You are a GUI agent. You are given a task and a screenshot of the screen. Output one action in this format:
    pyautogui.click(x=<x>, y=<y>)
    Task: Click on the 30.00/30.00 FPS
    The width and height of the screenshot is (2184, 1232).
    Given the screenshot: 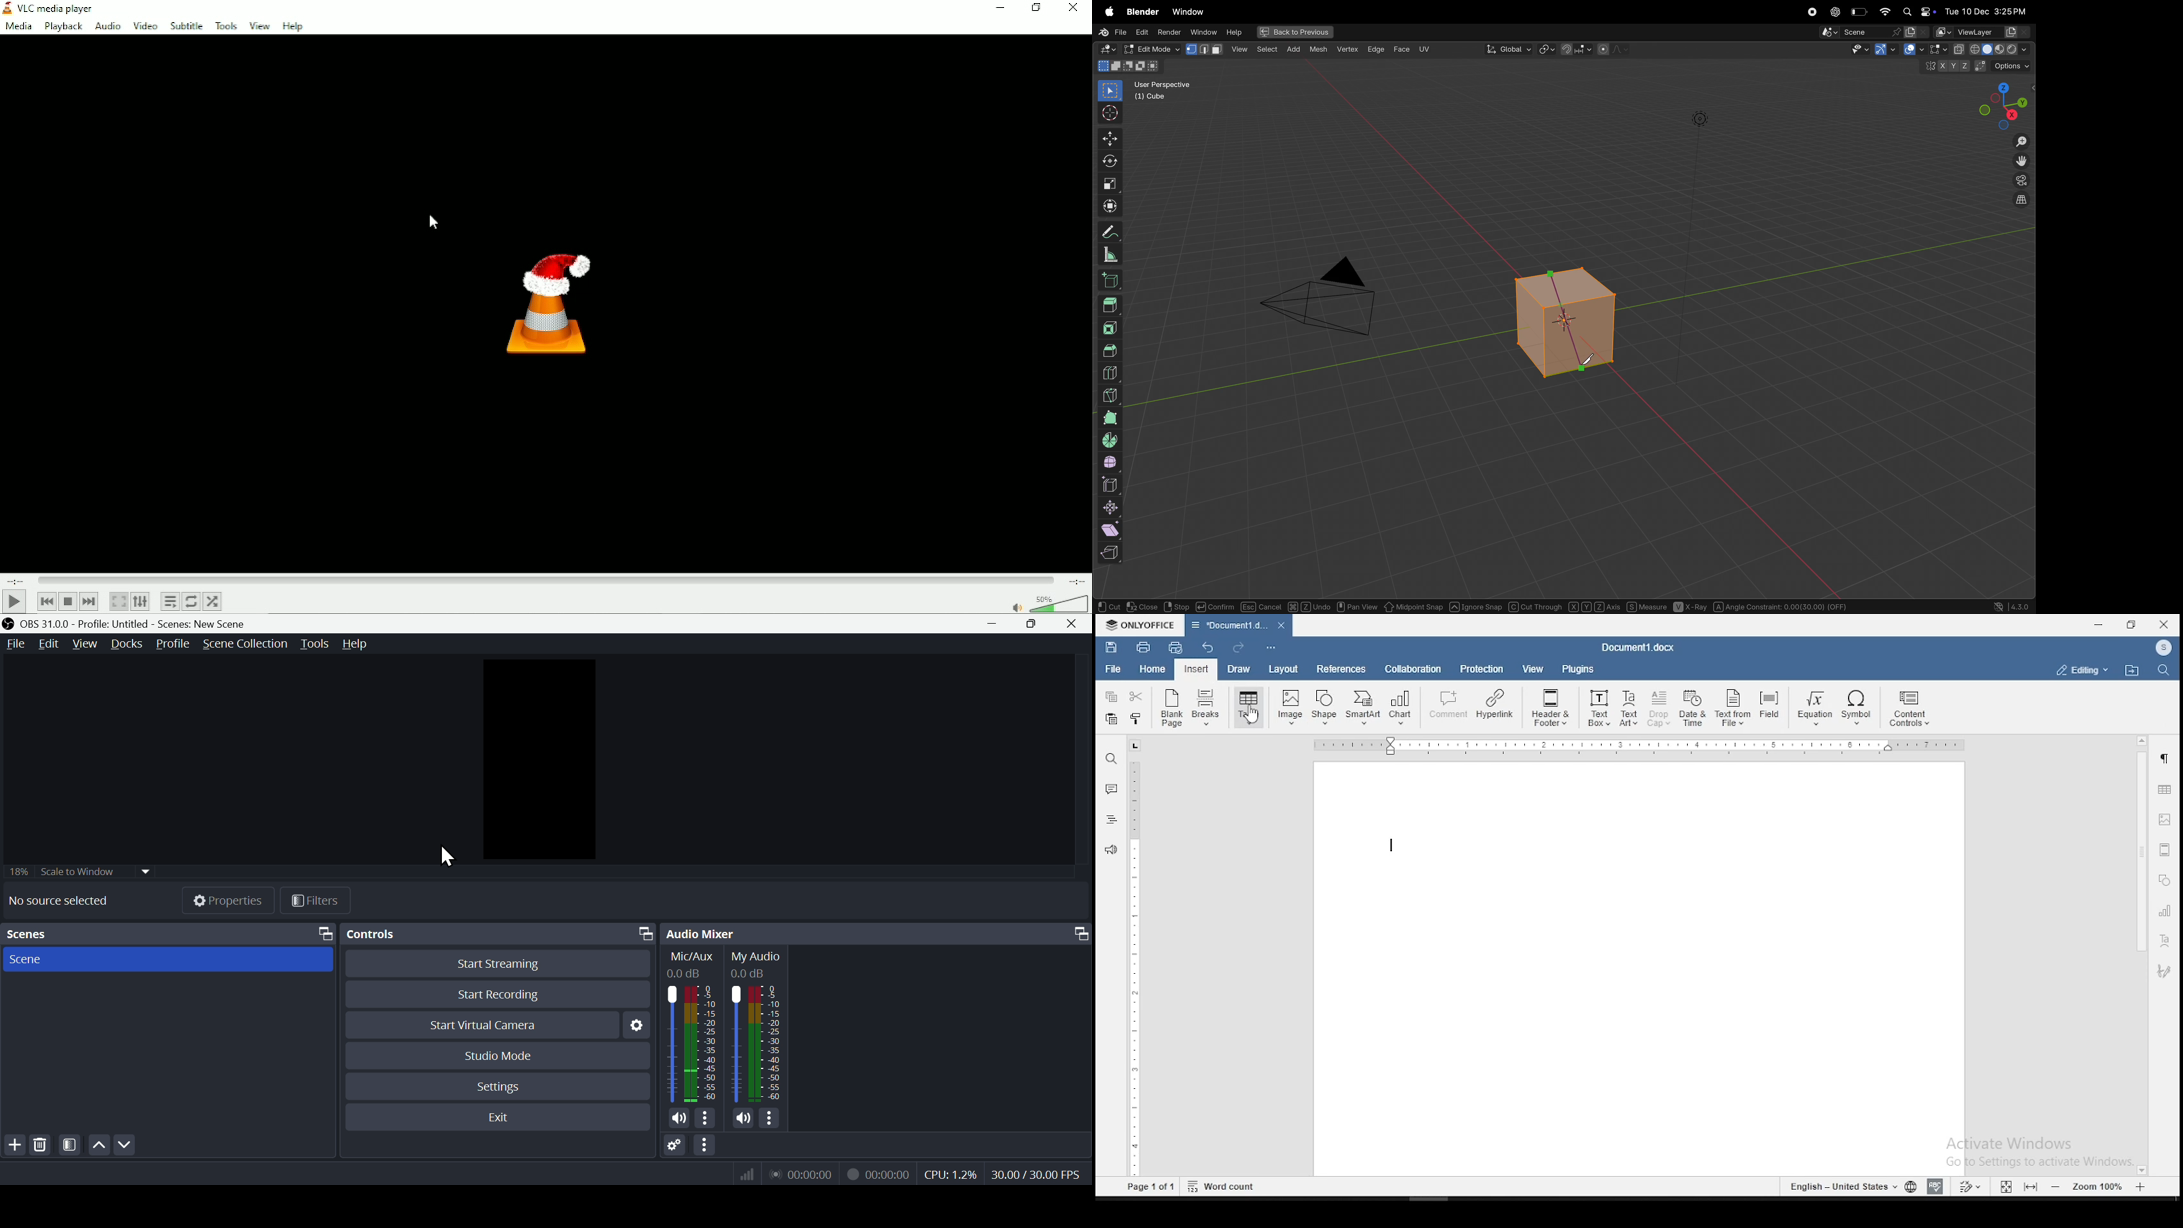 What is the action you would take?
    pyautogui.click(x=1039, y=1174)
    